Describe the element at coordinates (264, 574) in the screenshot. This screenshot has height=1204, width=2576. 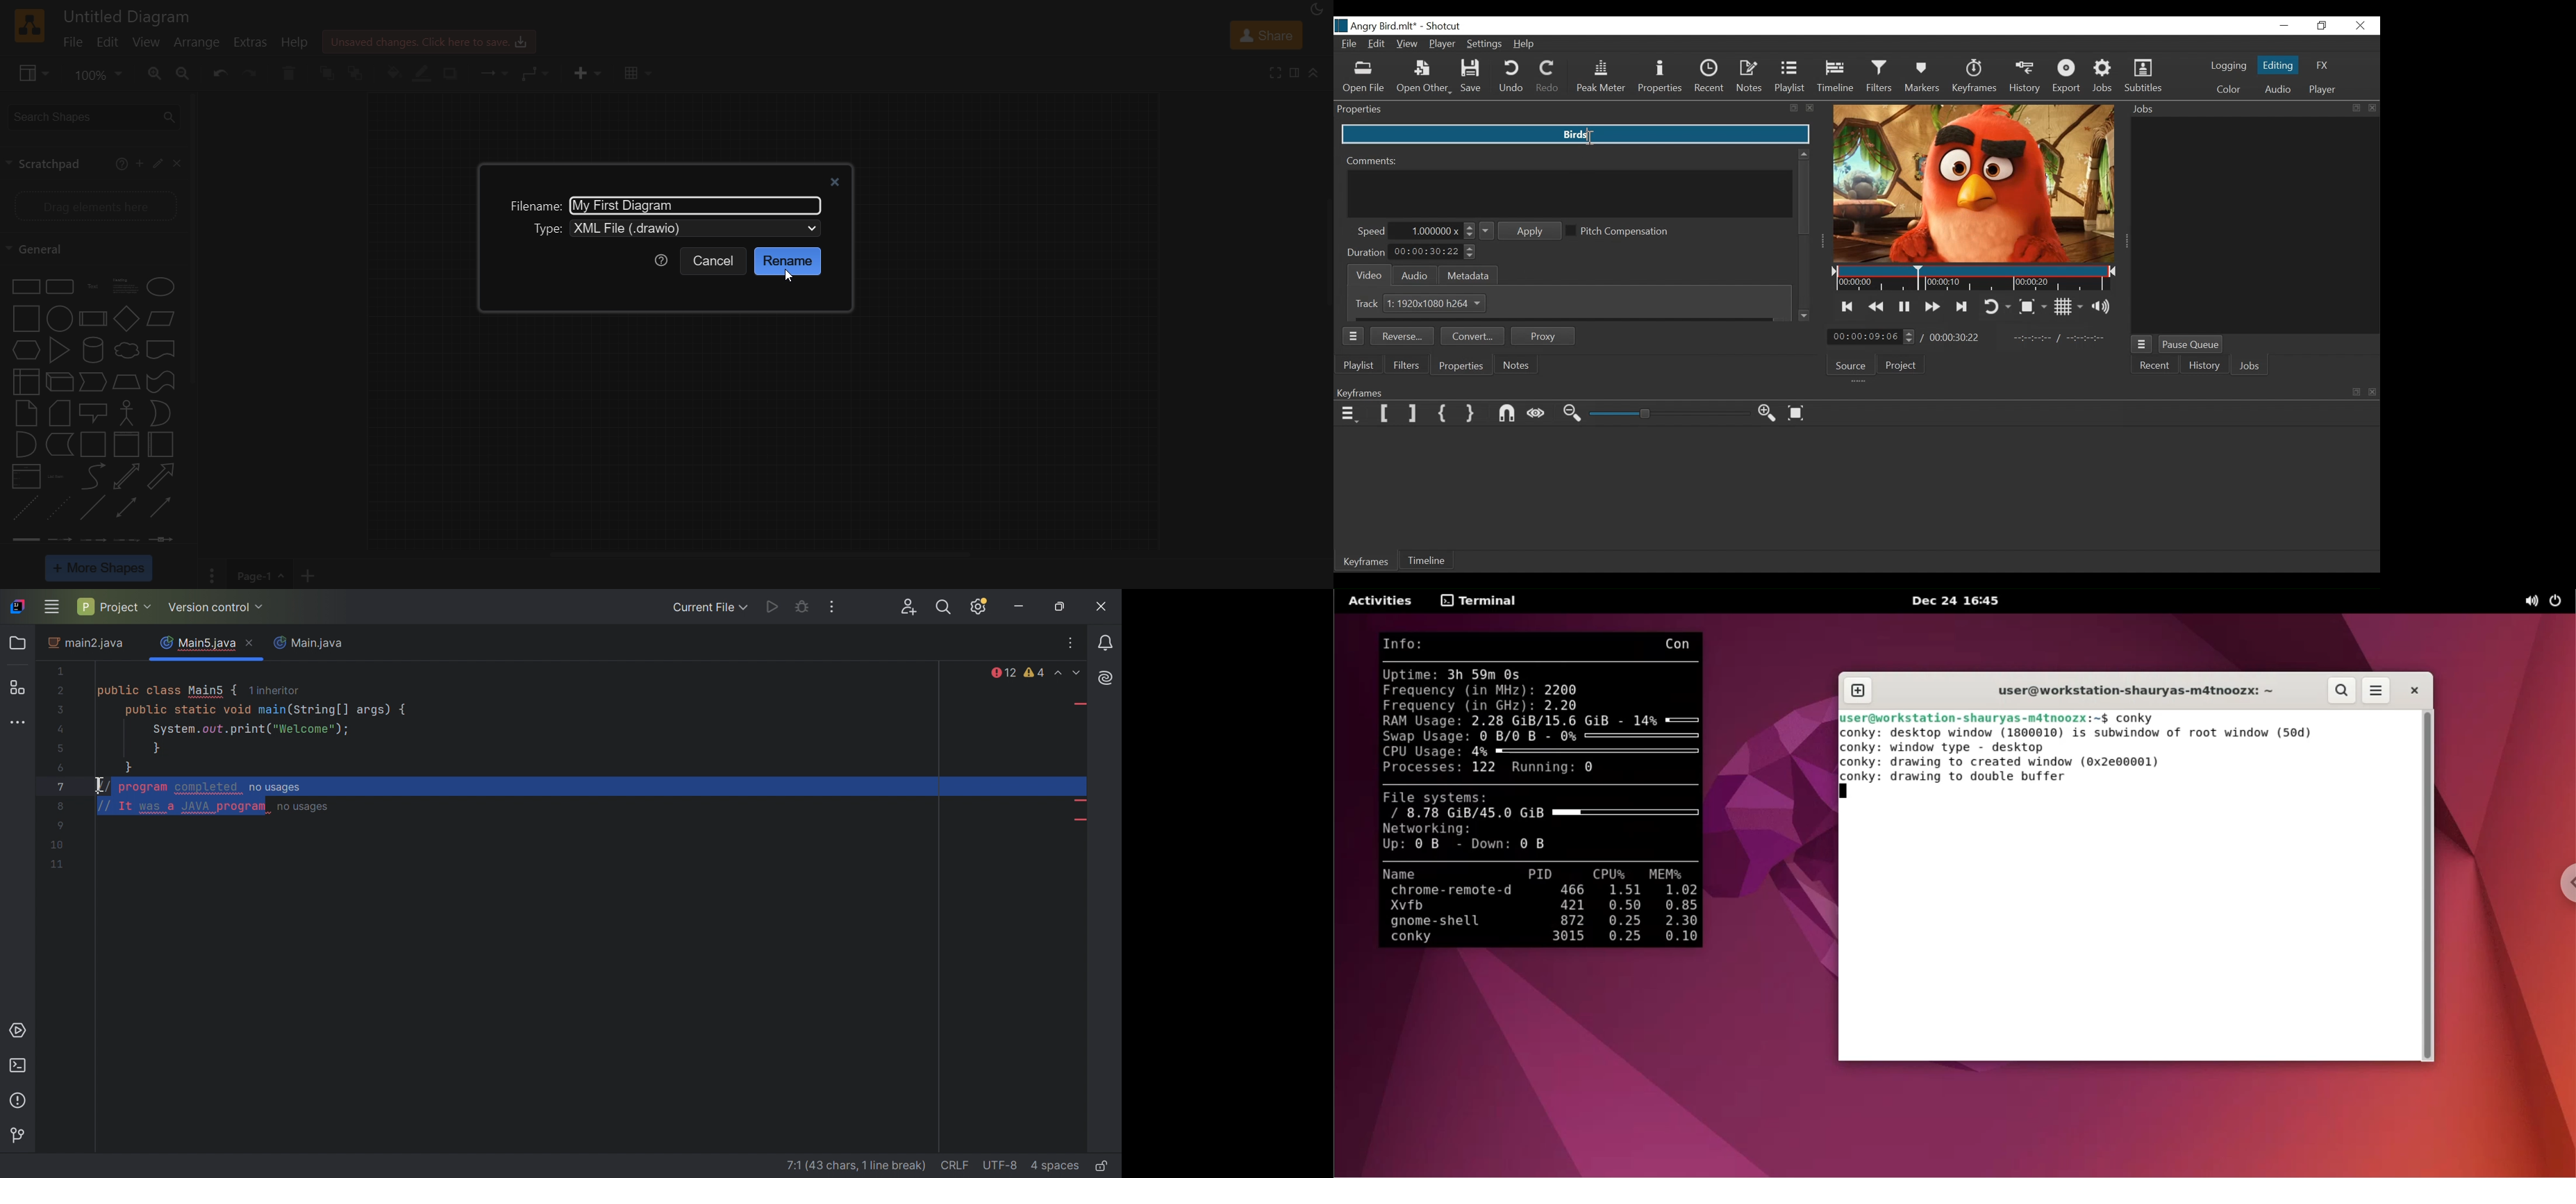
I see `page 1` at that location.